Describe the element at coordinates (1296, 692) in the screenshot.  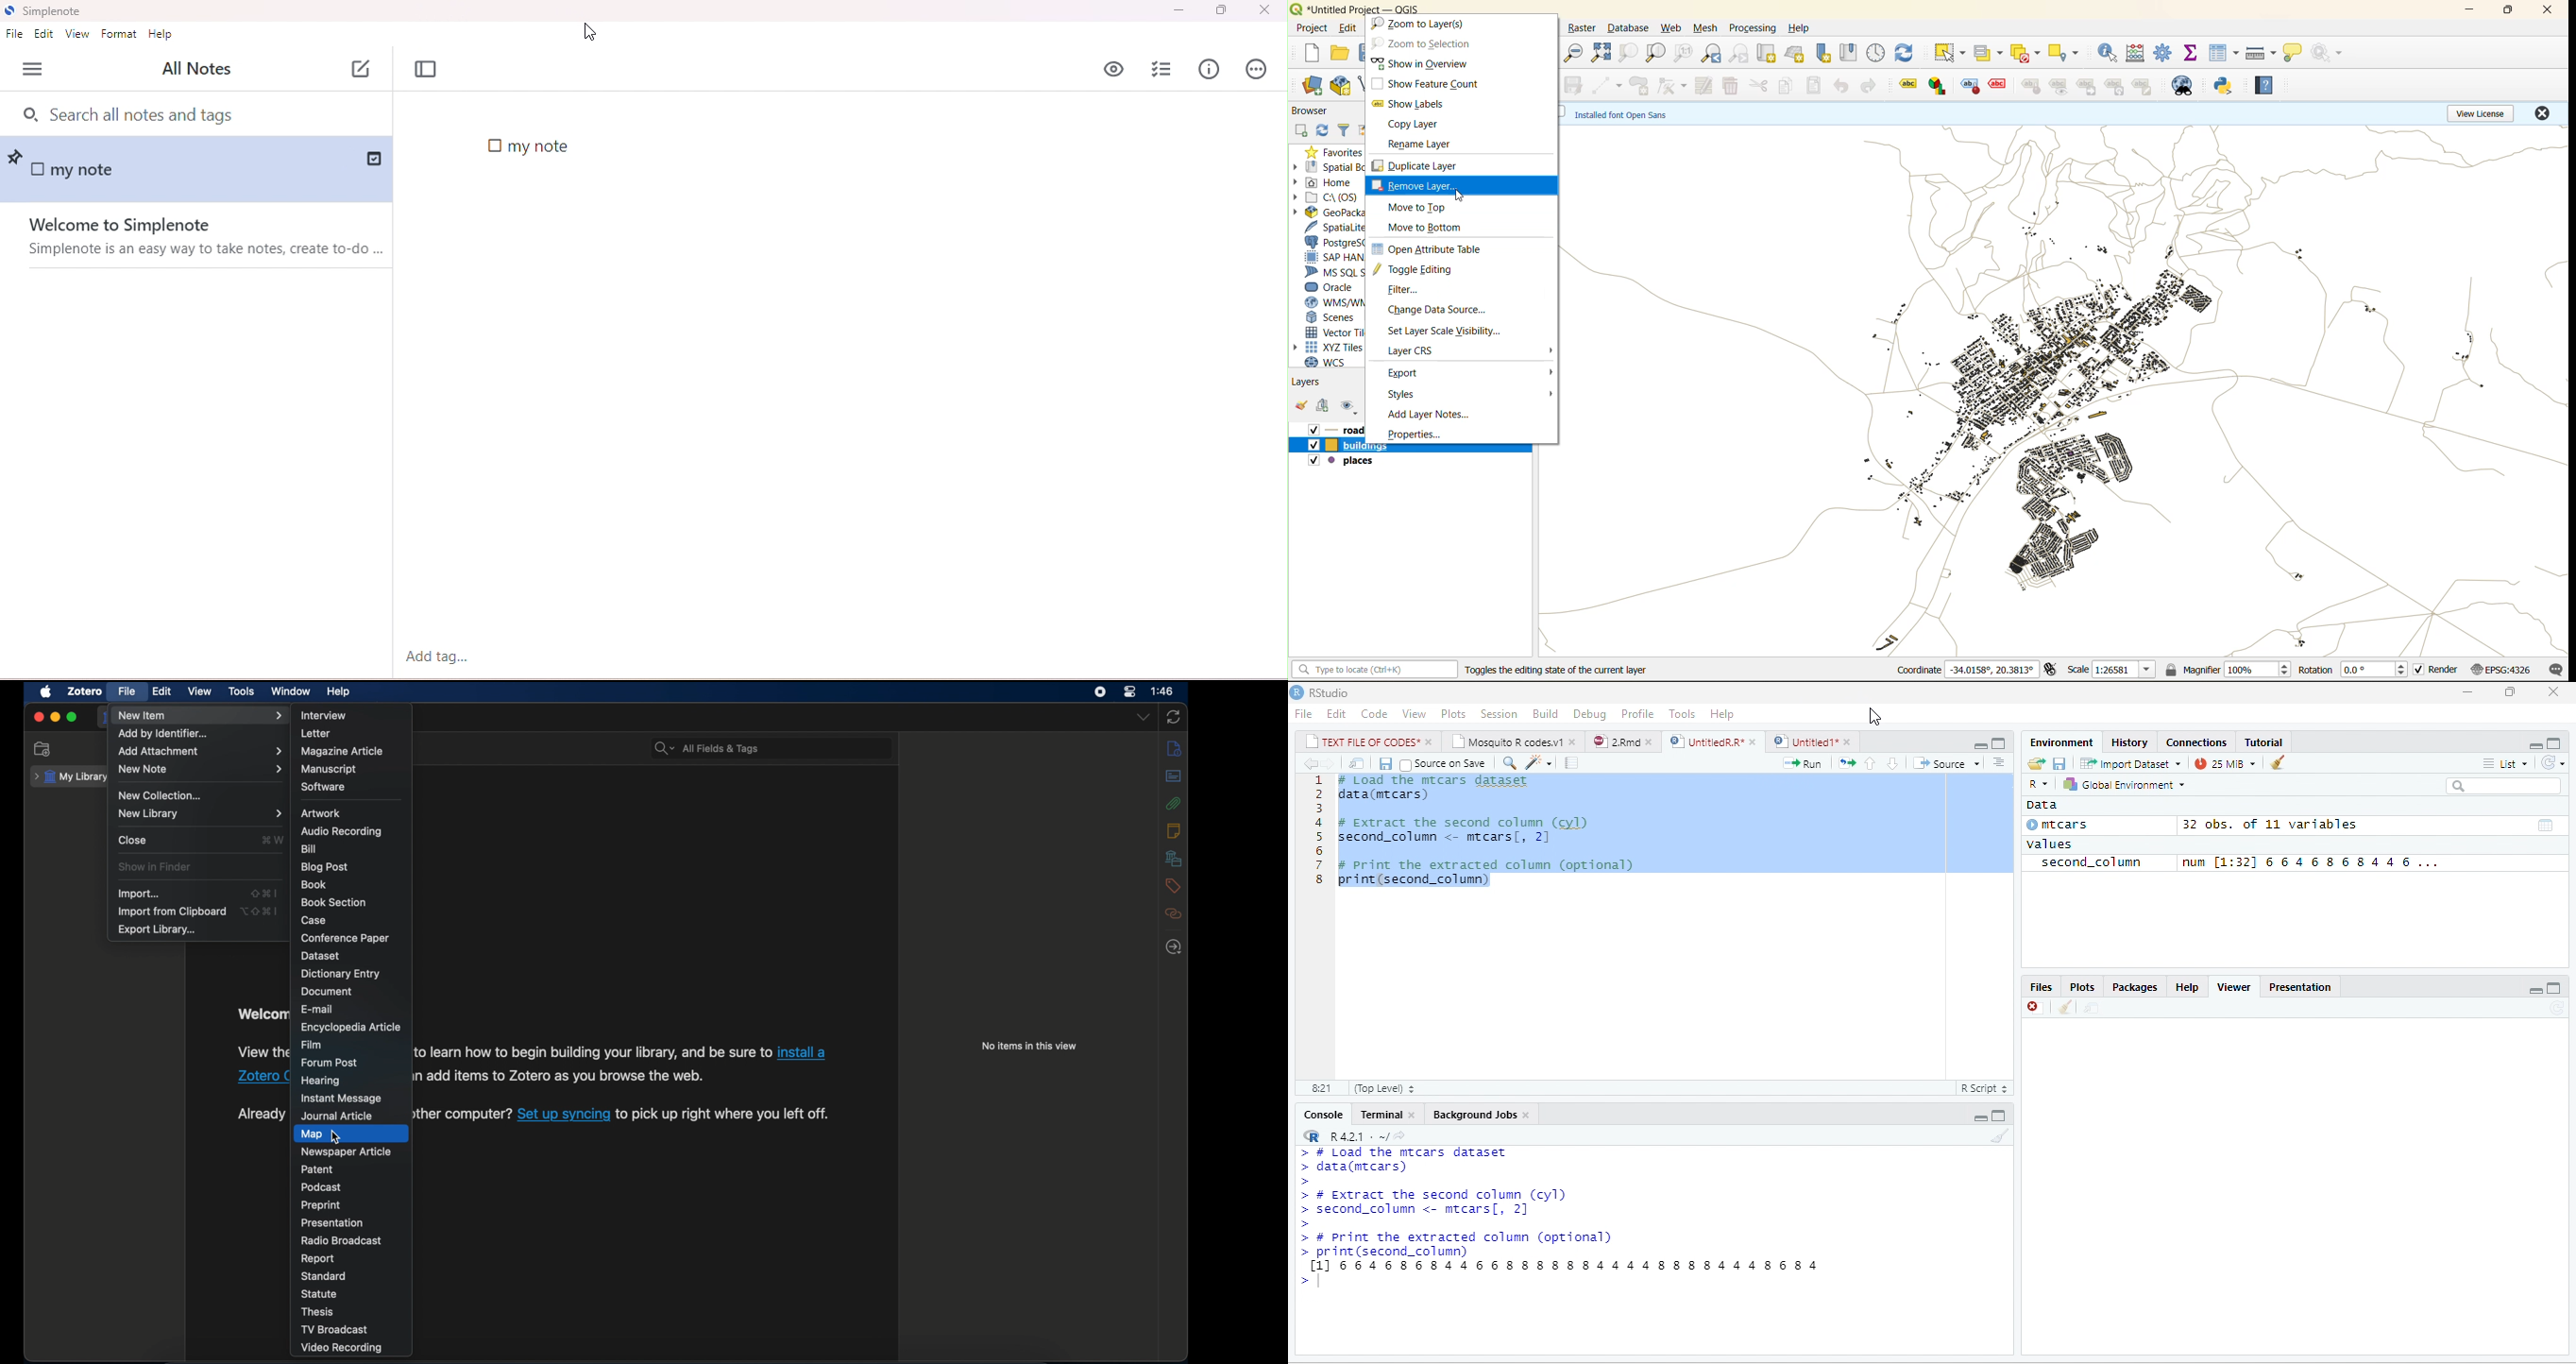
I see `RStudio logo` at that location.